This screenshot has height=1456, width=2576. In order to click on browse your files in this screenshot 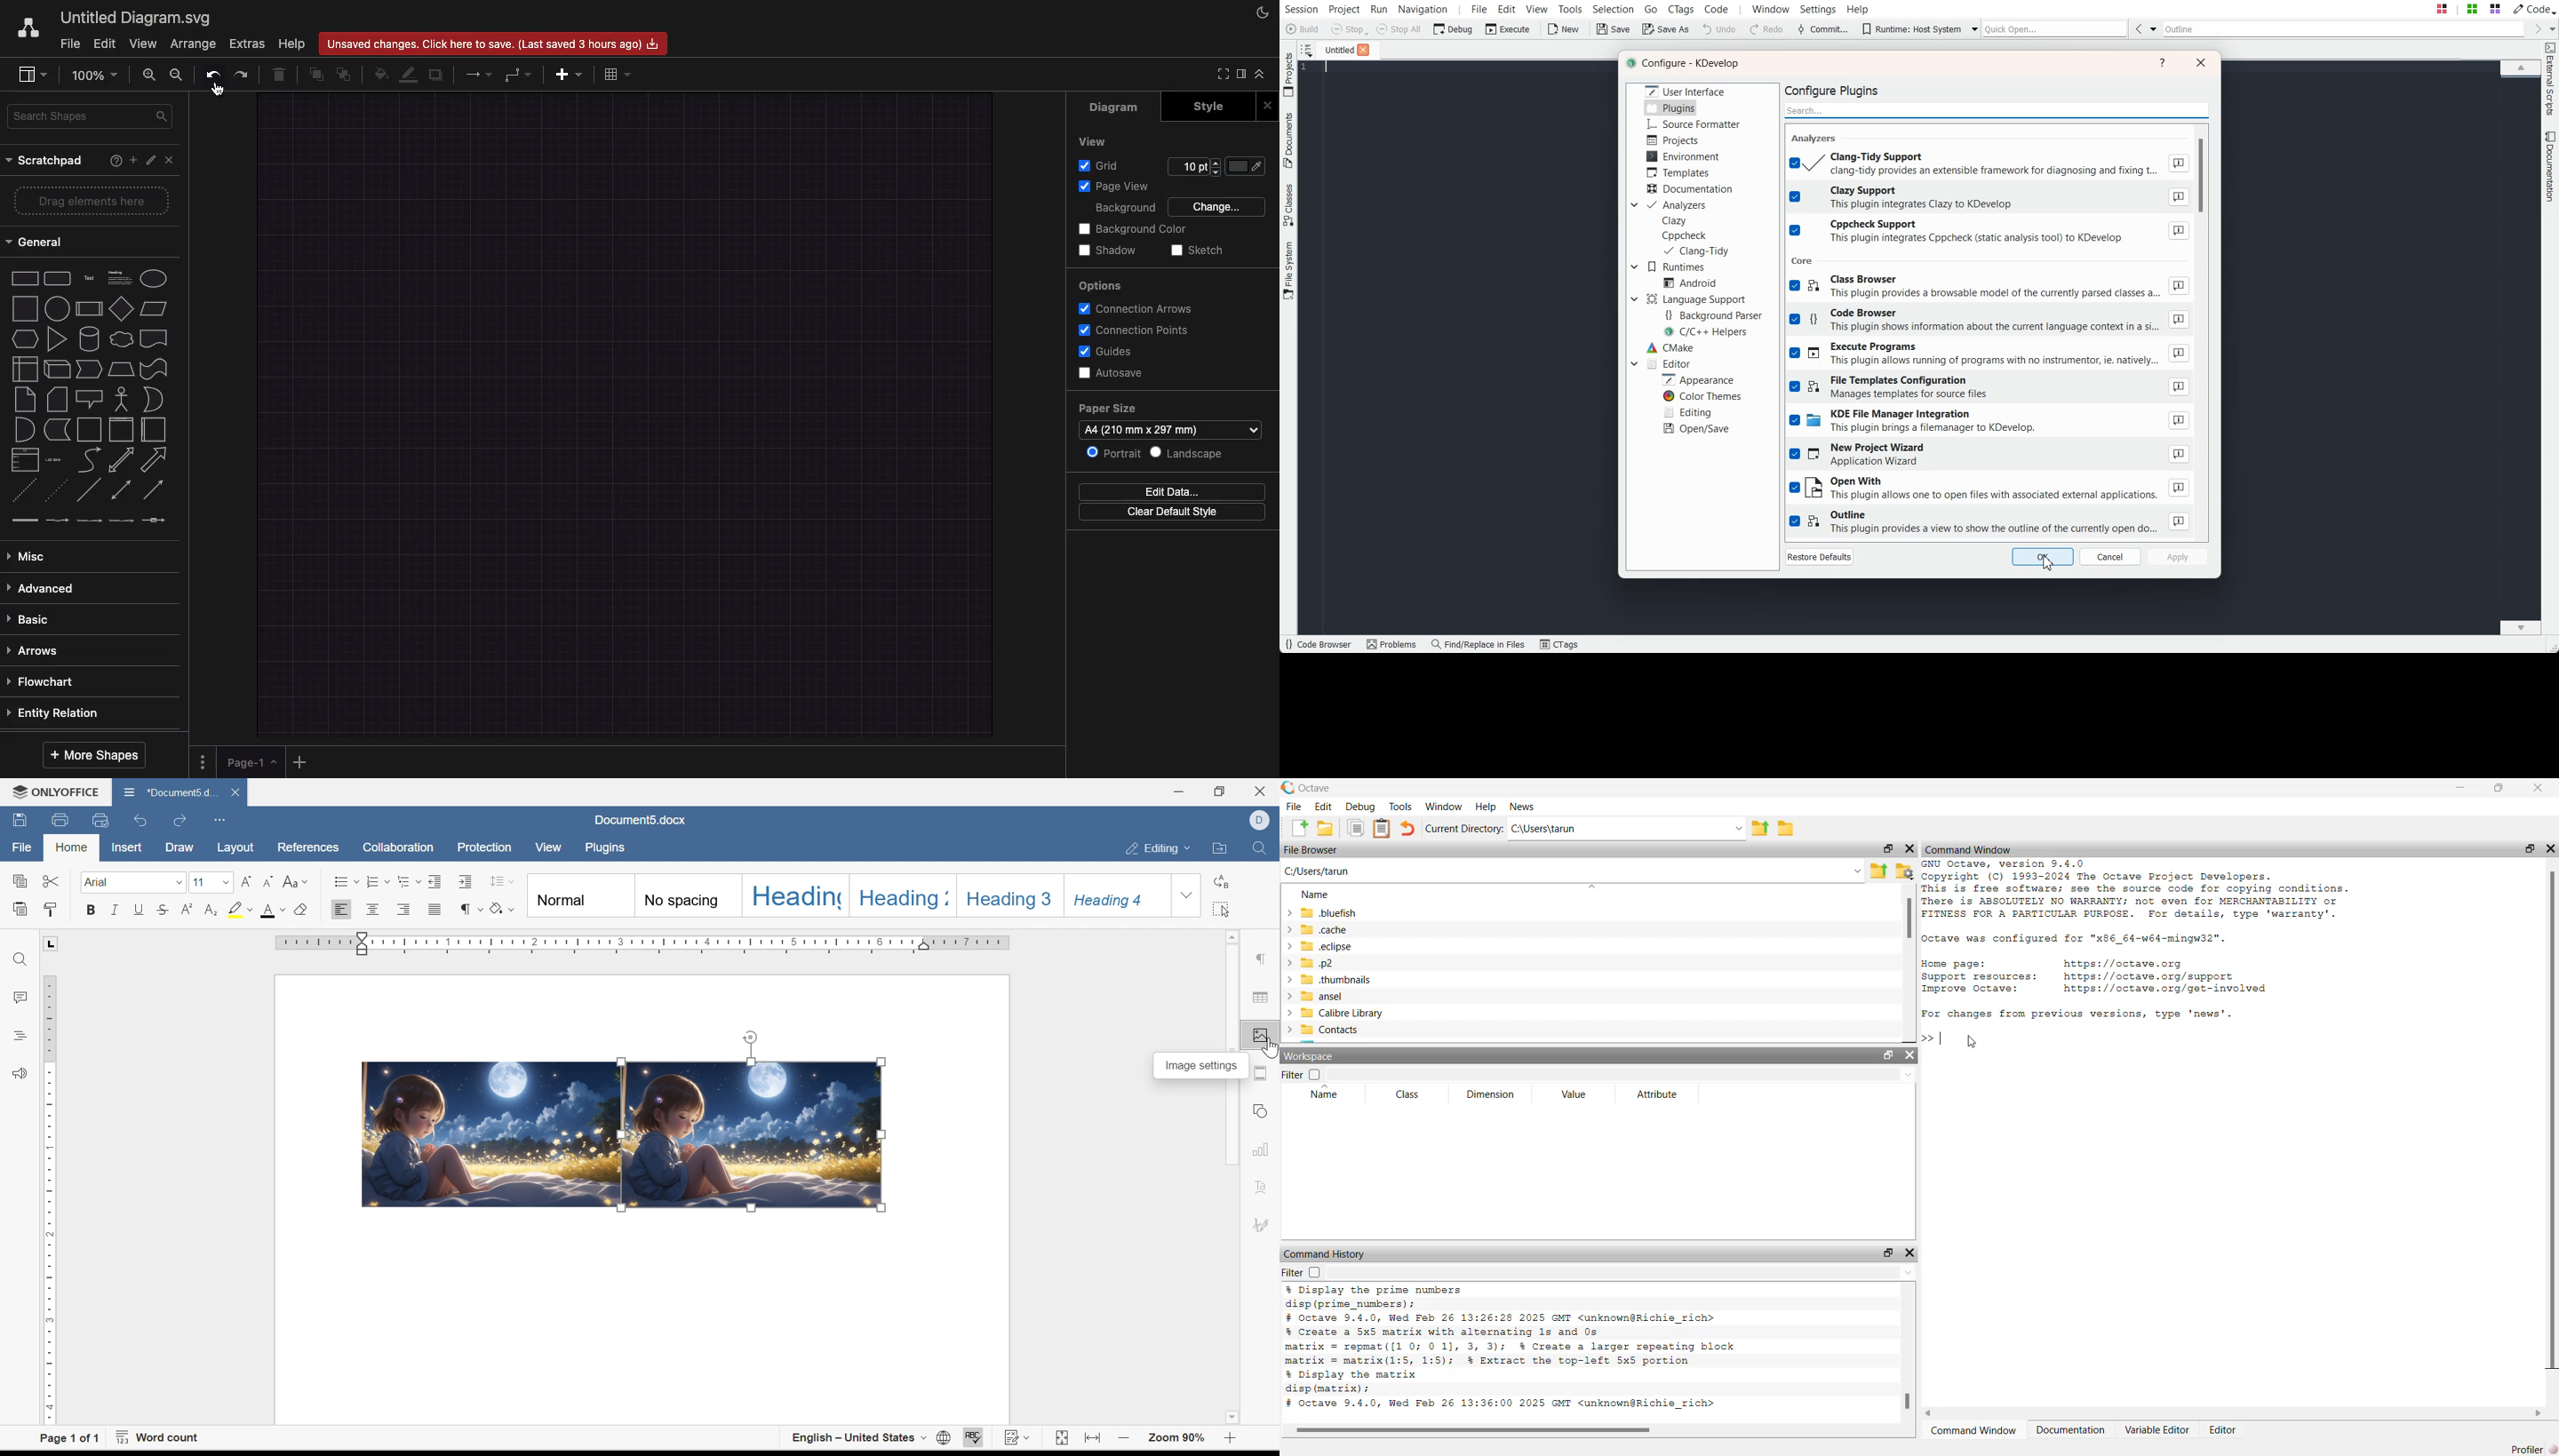, I will do `click(1904, 870)`.